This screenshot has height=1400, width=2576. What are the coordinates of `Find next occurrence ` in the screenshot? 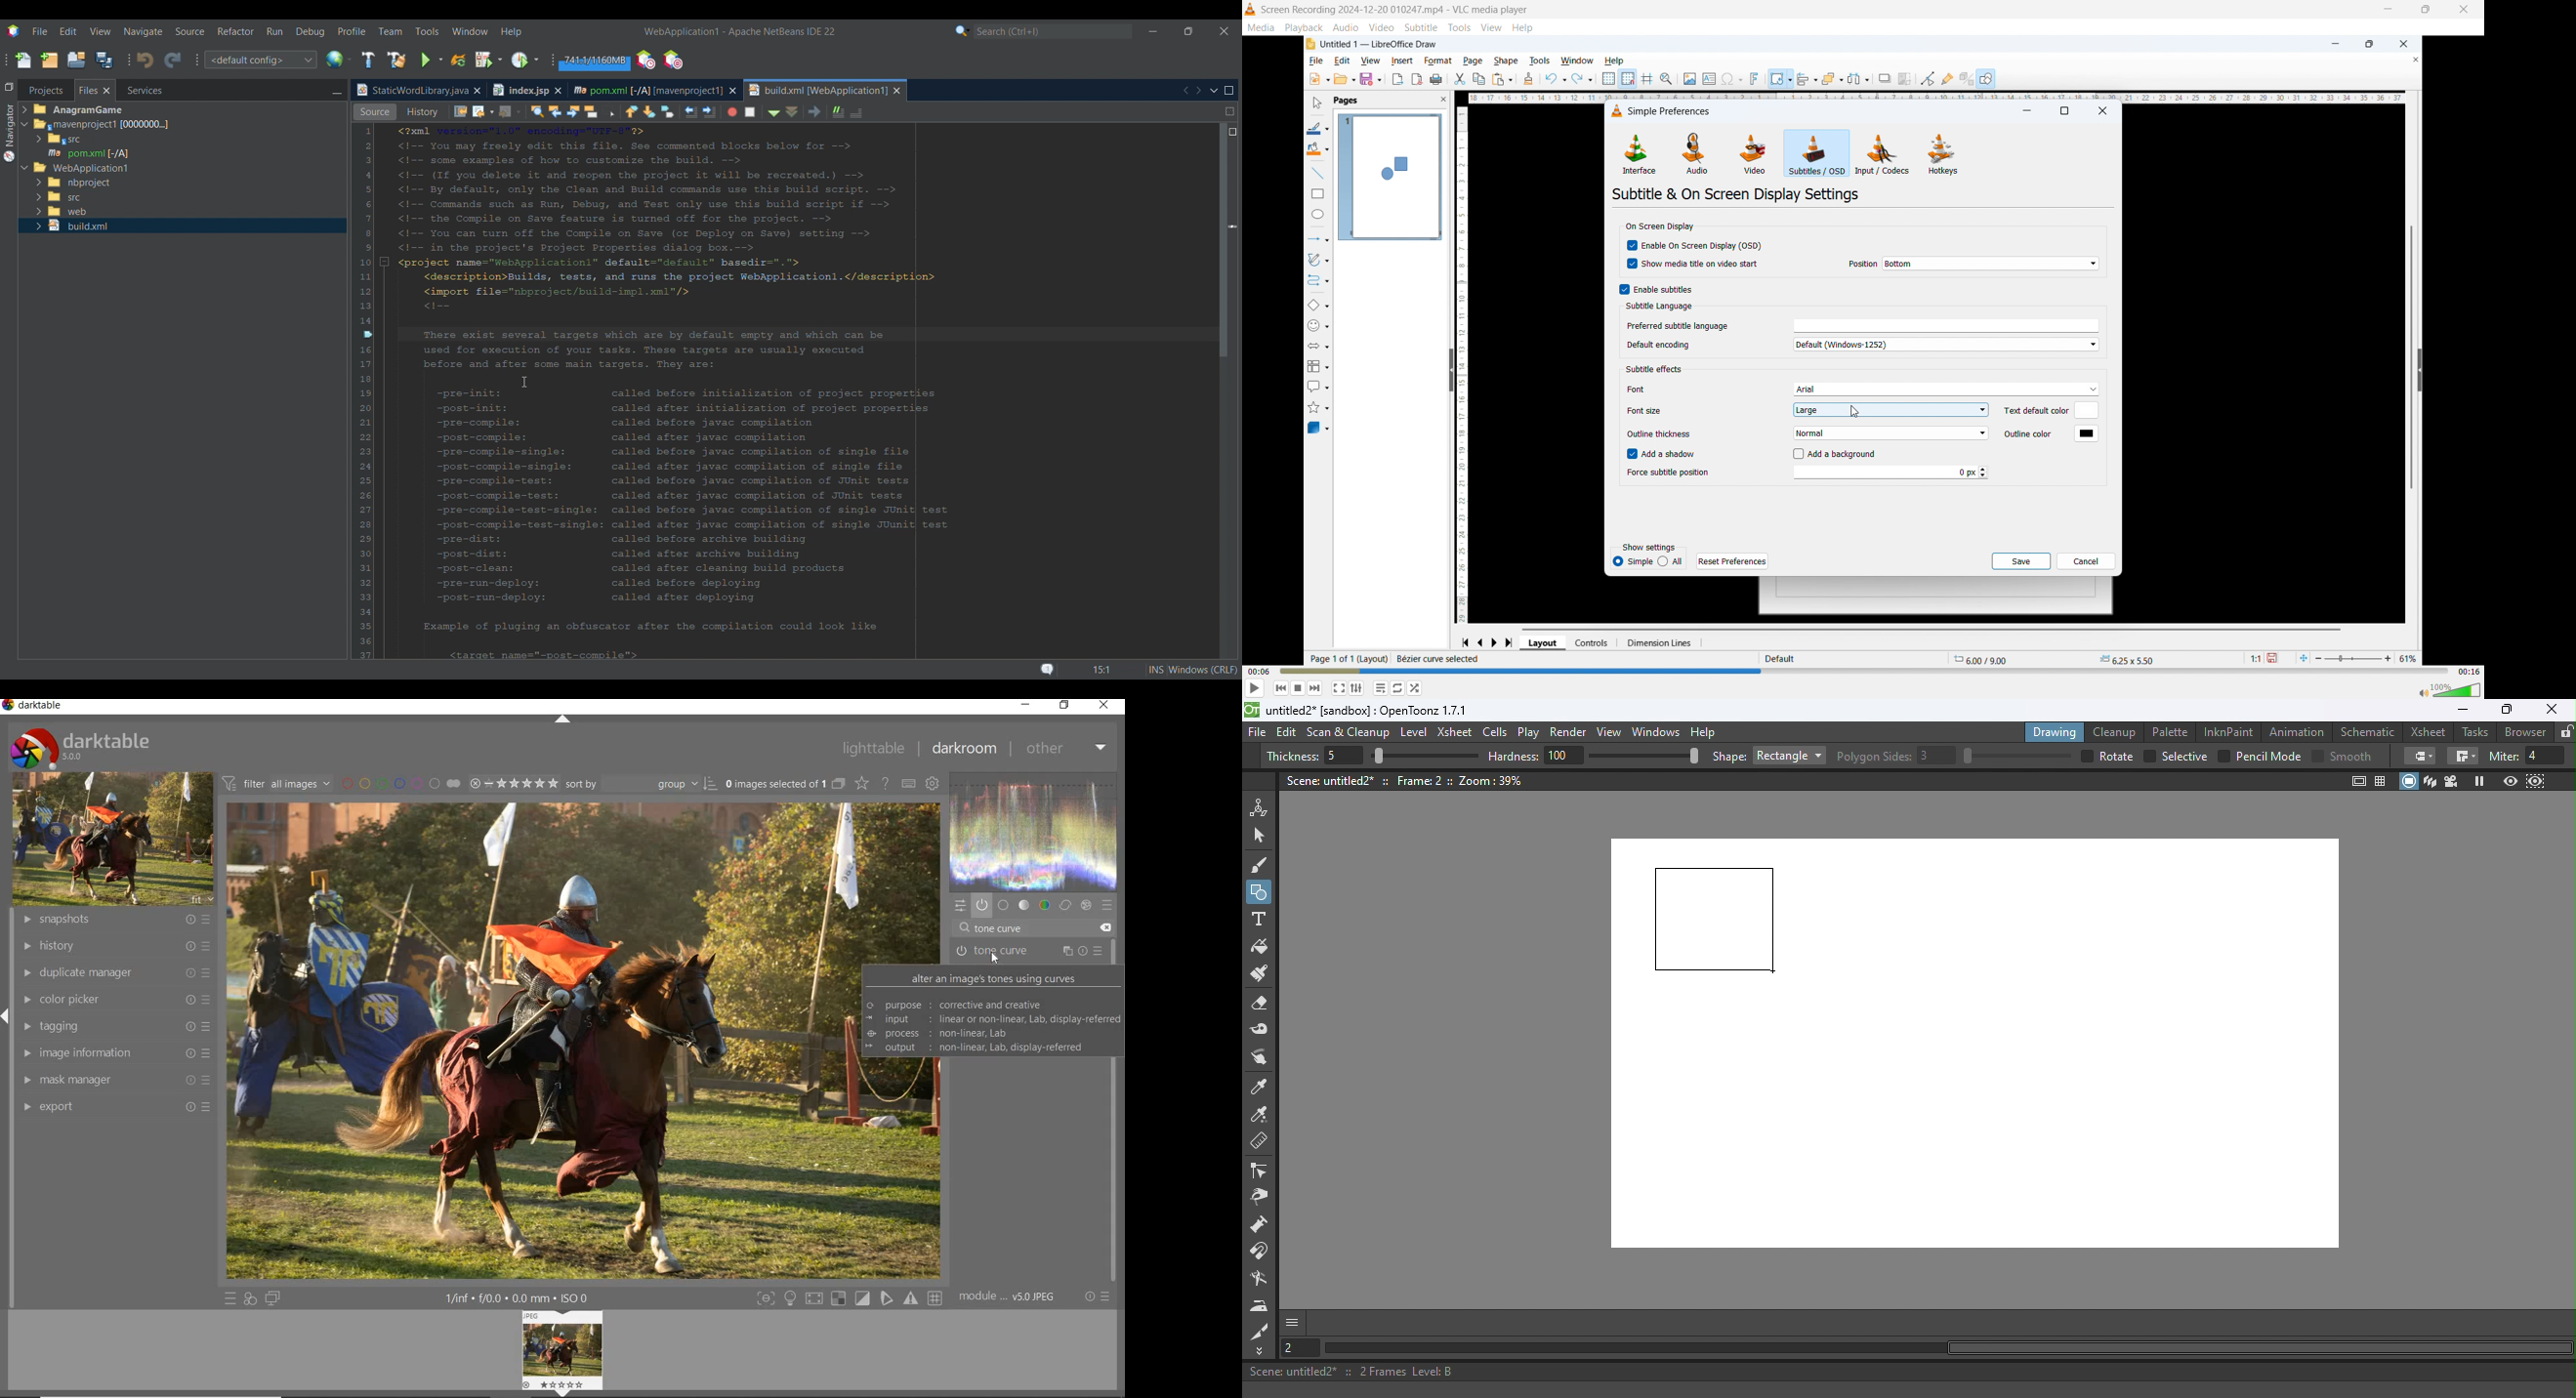 It's located at (690, 112).